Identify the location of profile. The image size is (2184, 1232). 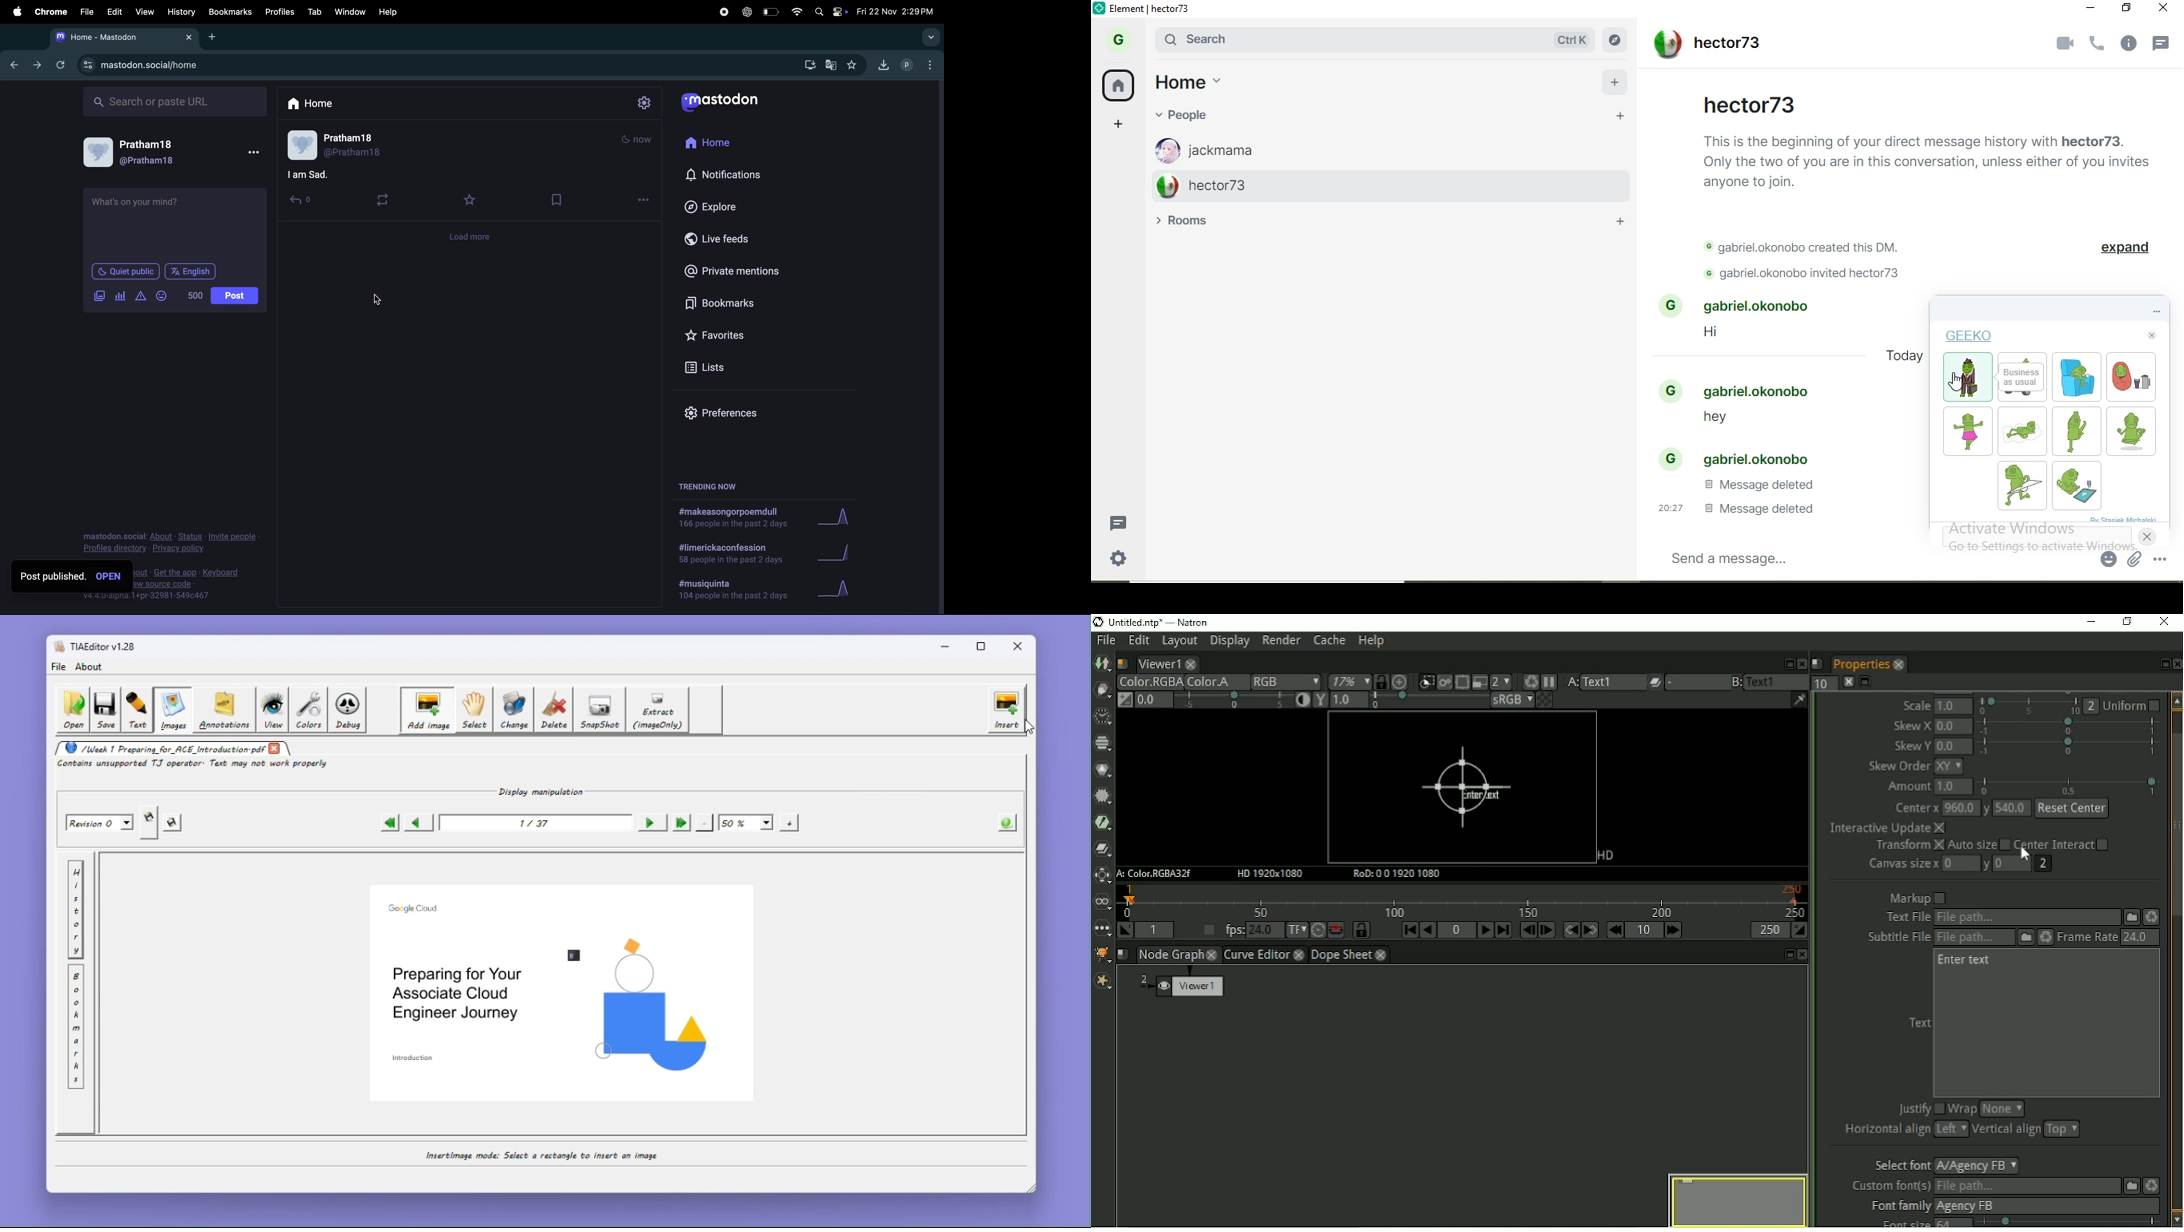
(1122, 38).